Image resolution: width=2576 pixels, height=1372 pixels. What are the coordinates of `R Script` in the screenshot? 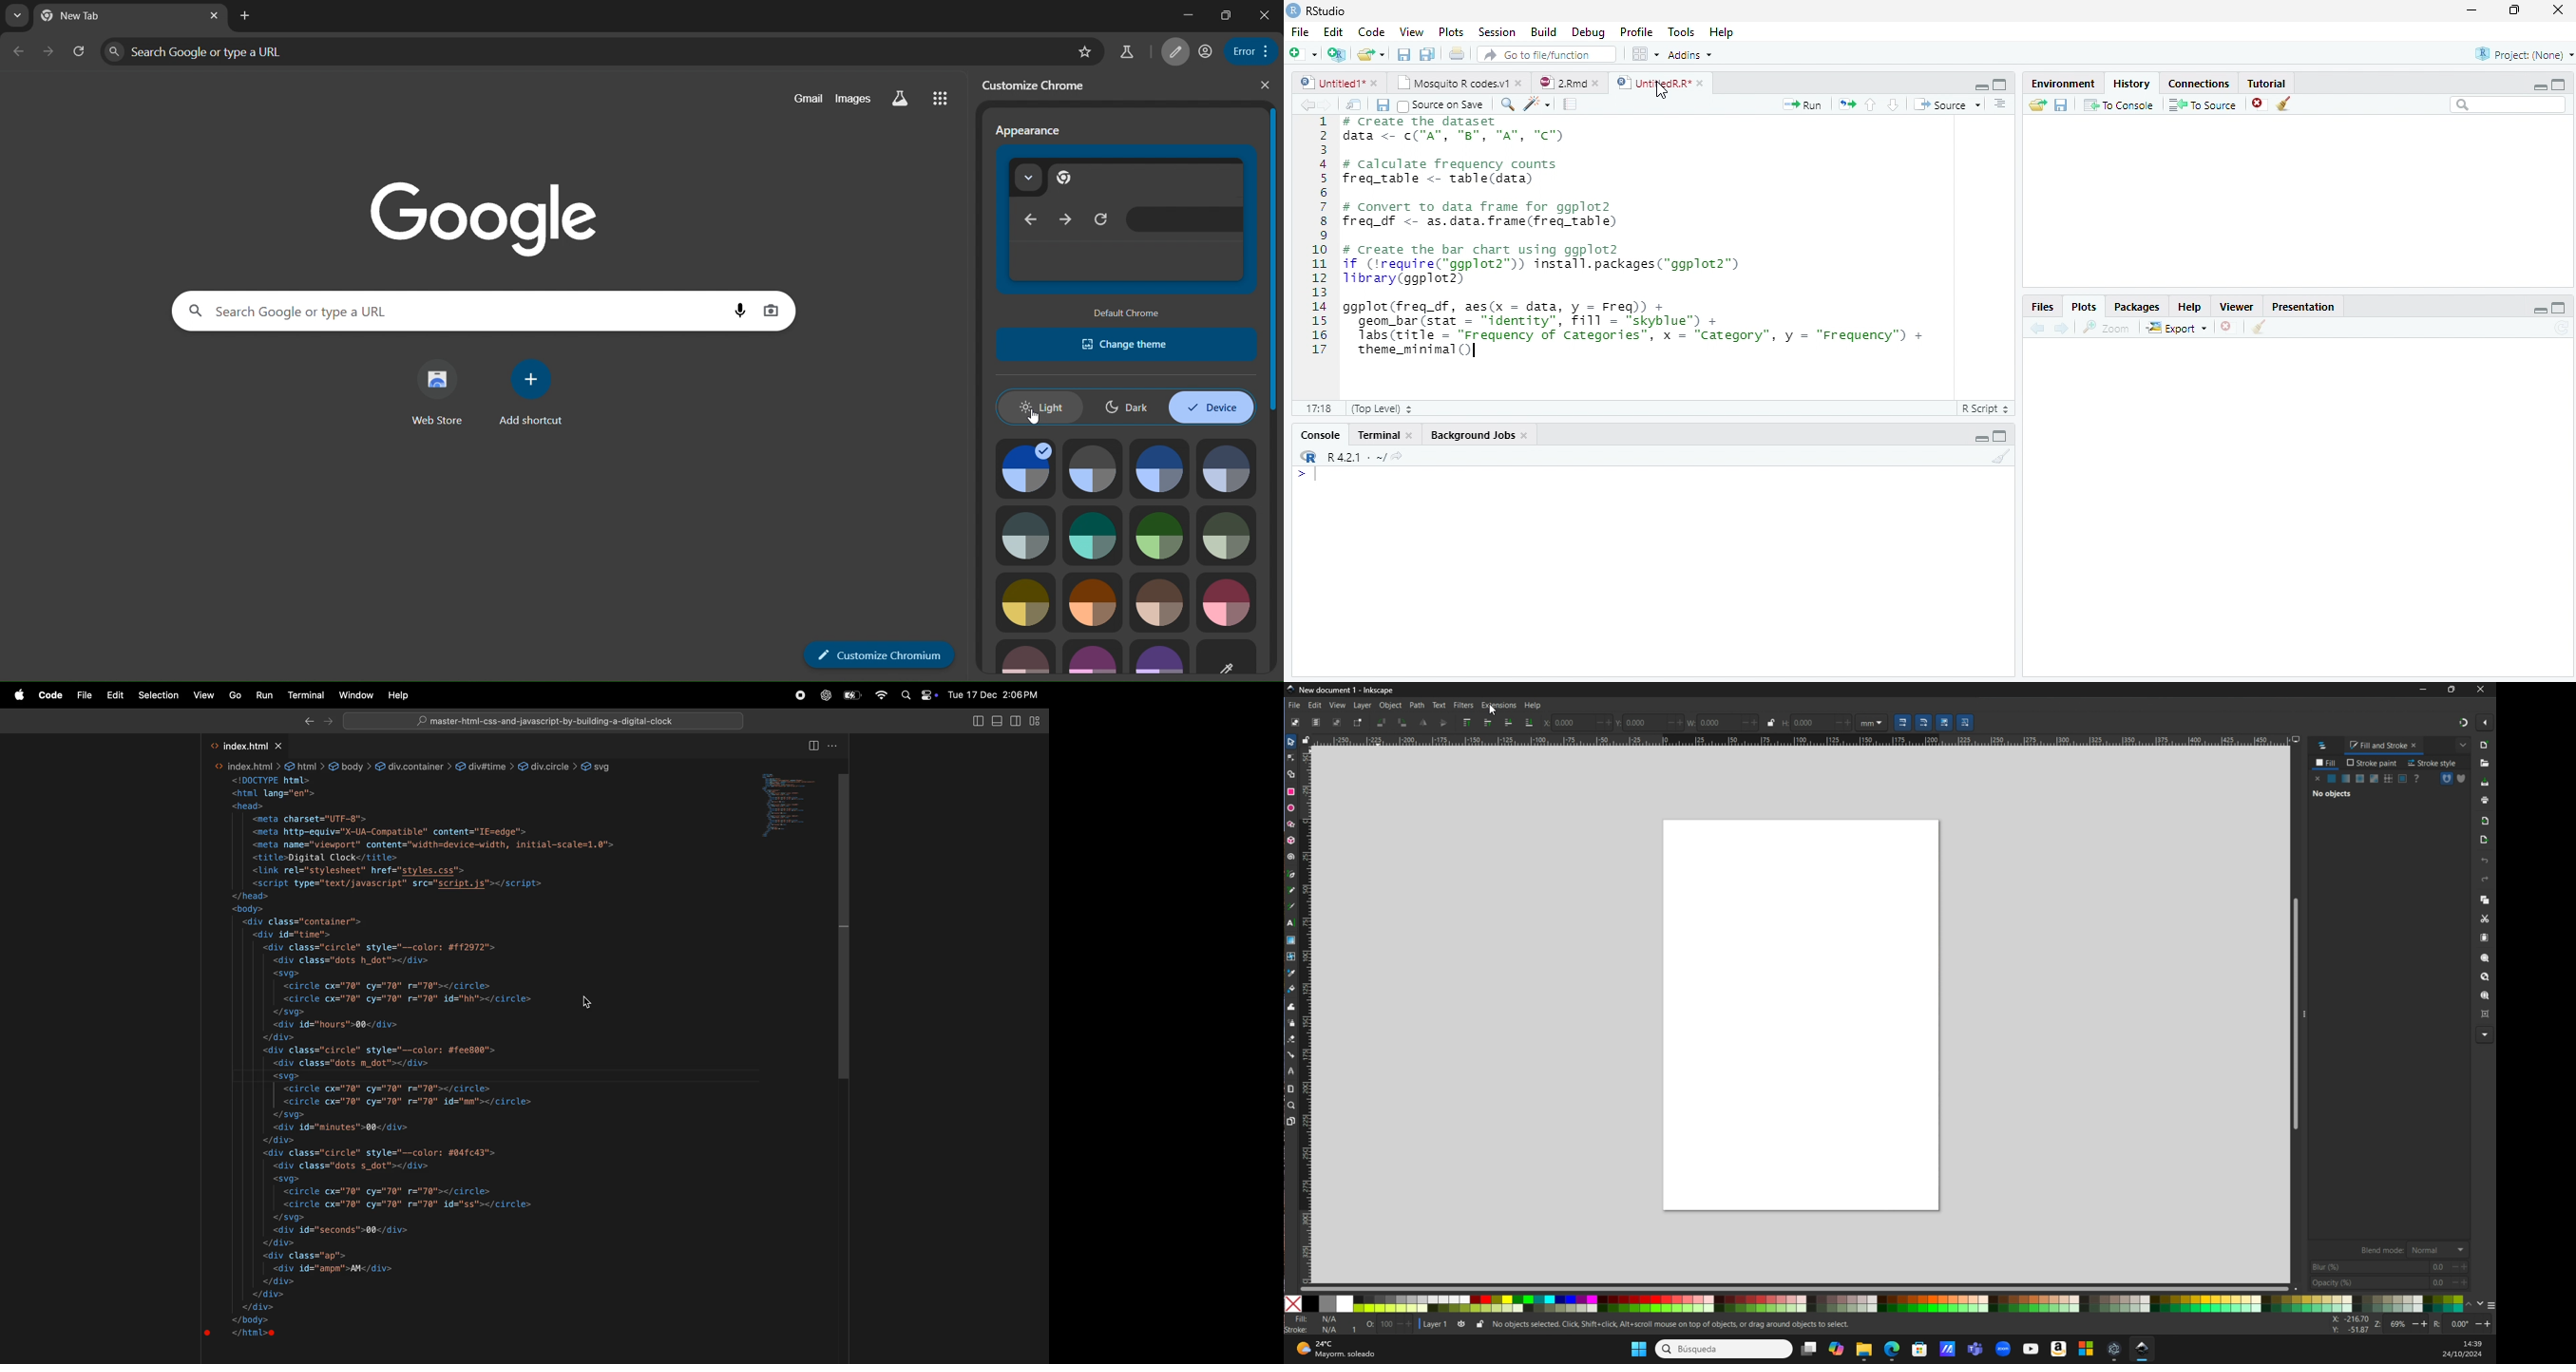 It's located at (1987, 409).